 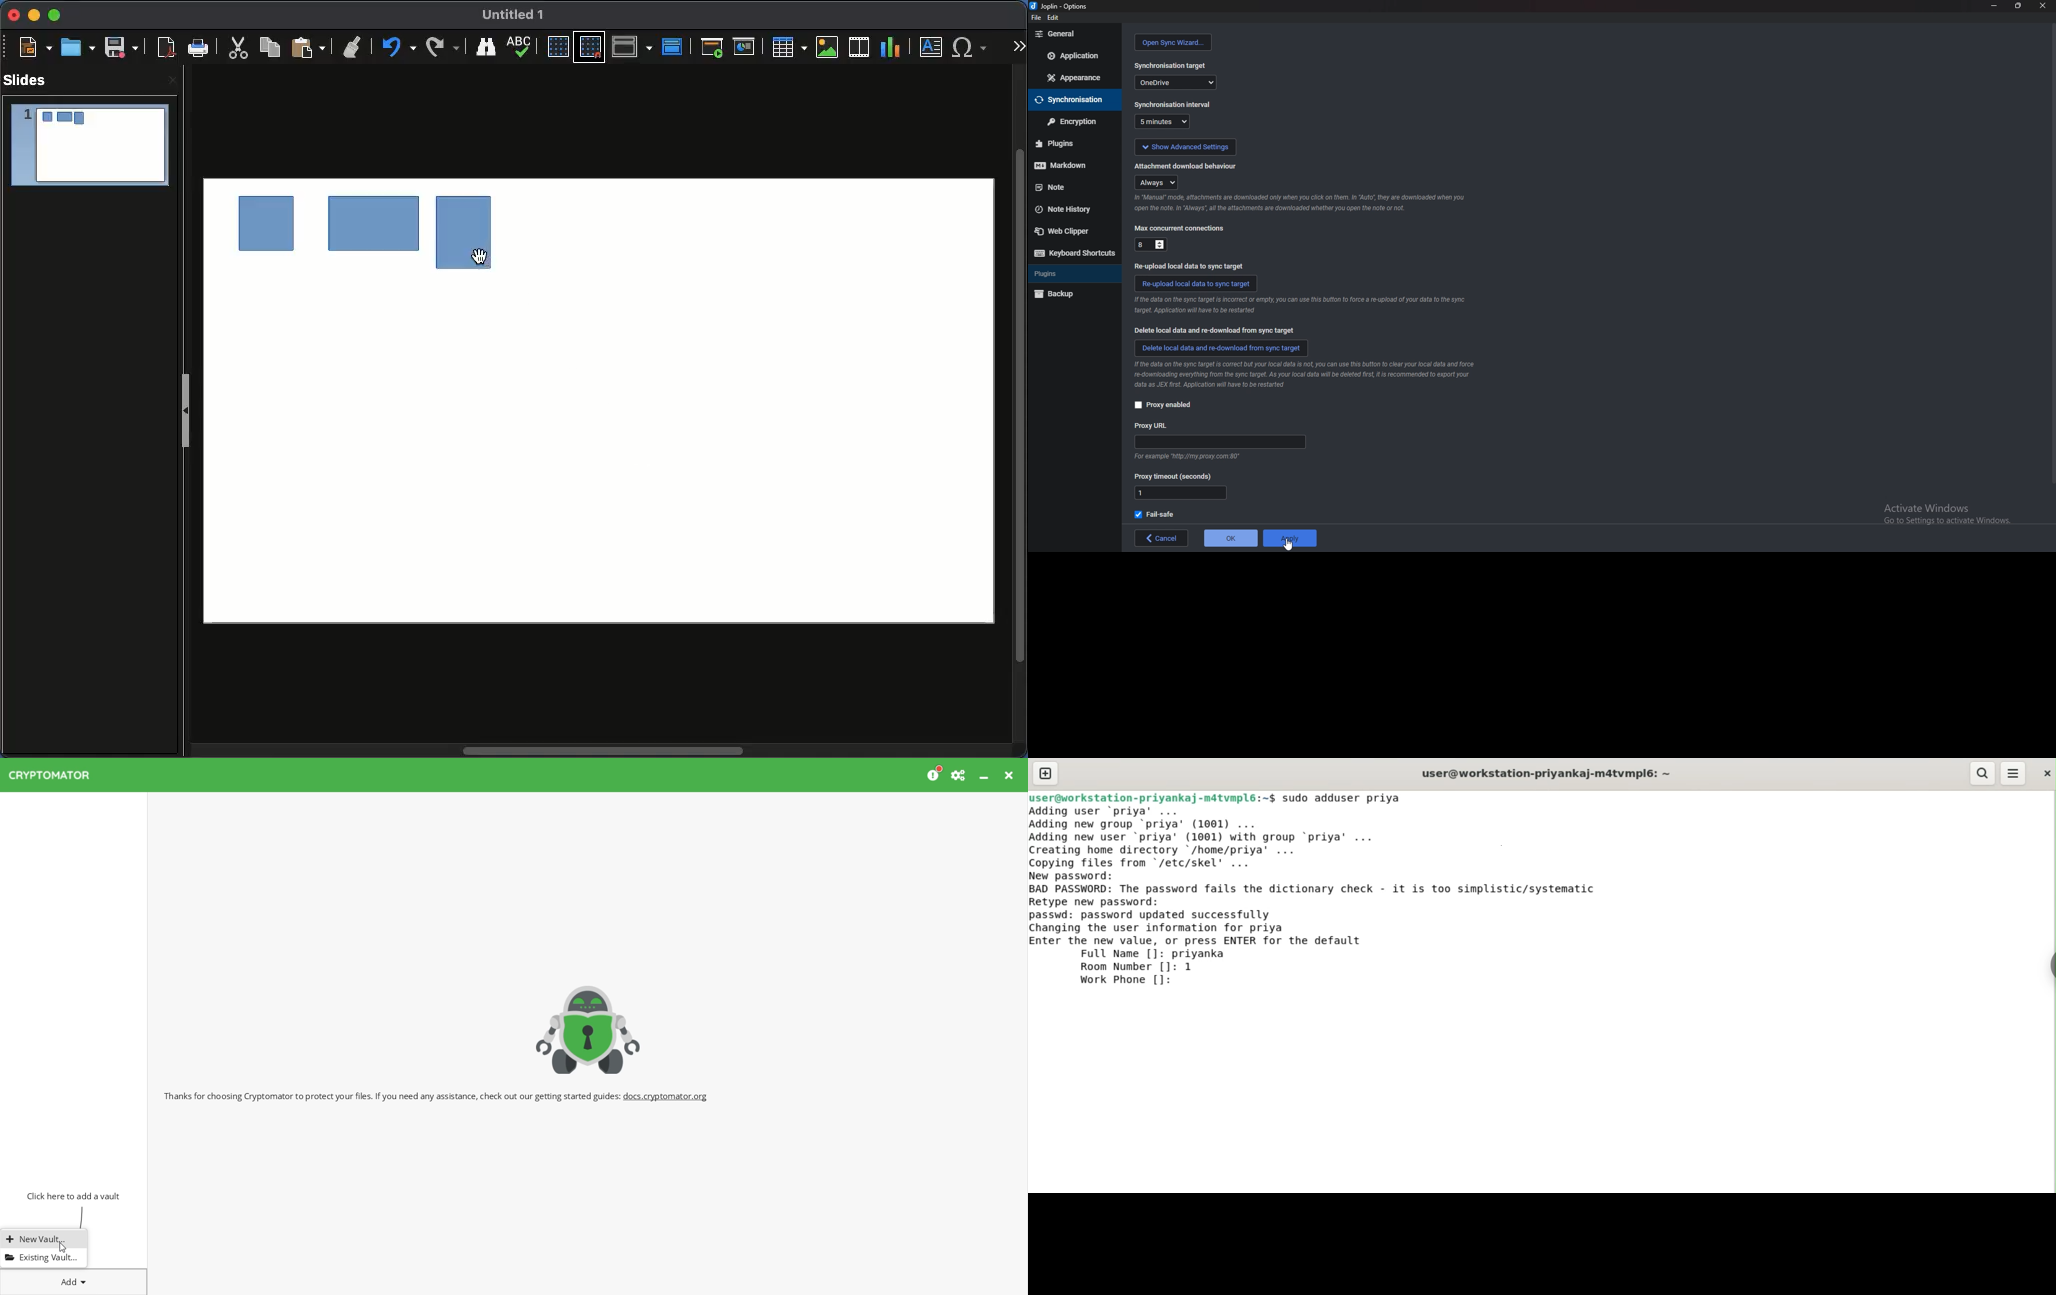 What do you see at coordinates (1070, 231) in the screenshot?
I see `web clipper` at bounding box center [1070, 231].